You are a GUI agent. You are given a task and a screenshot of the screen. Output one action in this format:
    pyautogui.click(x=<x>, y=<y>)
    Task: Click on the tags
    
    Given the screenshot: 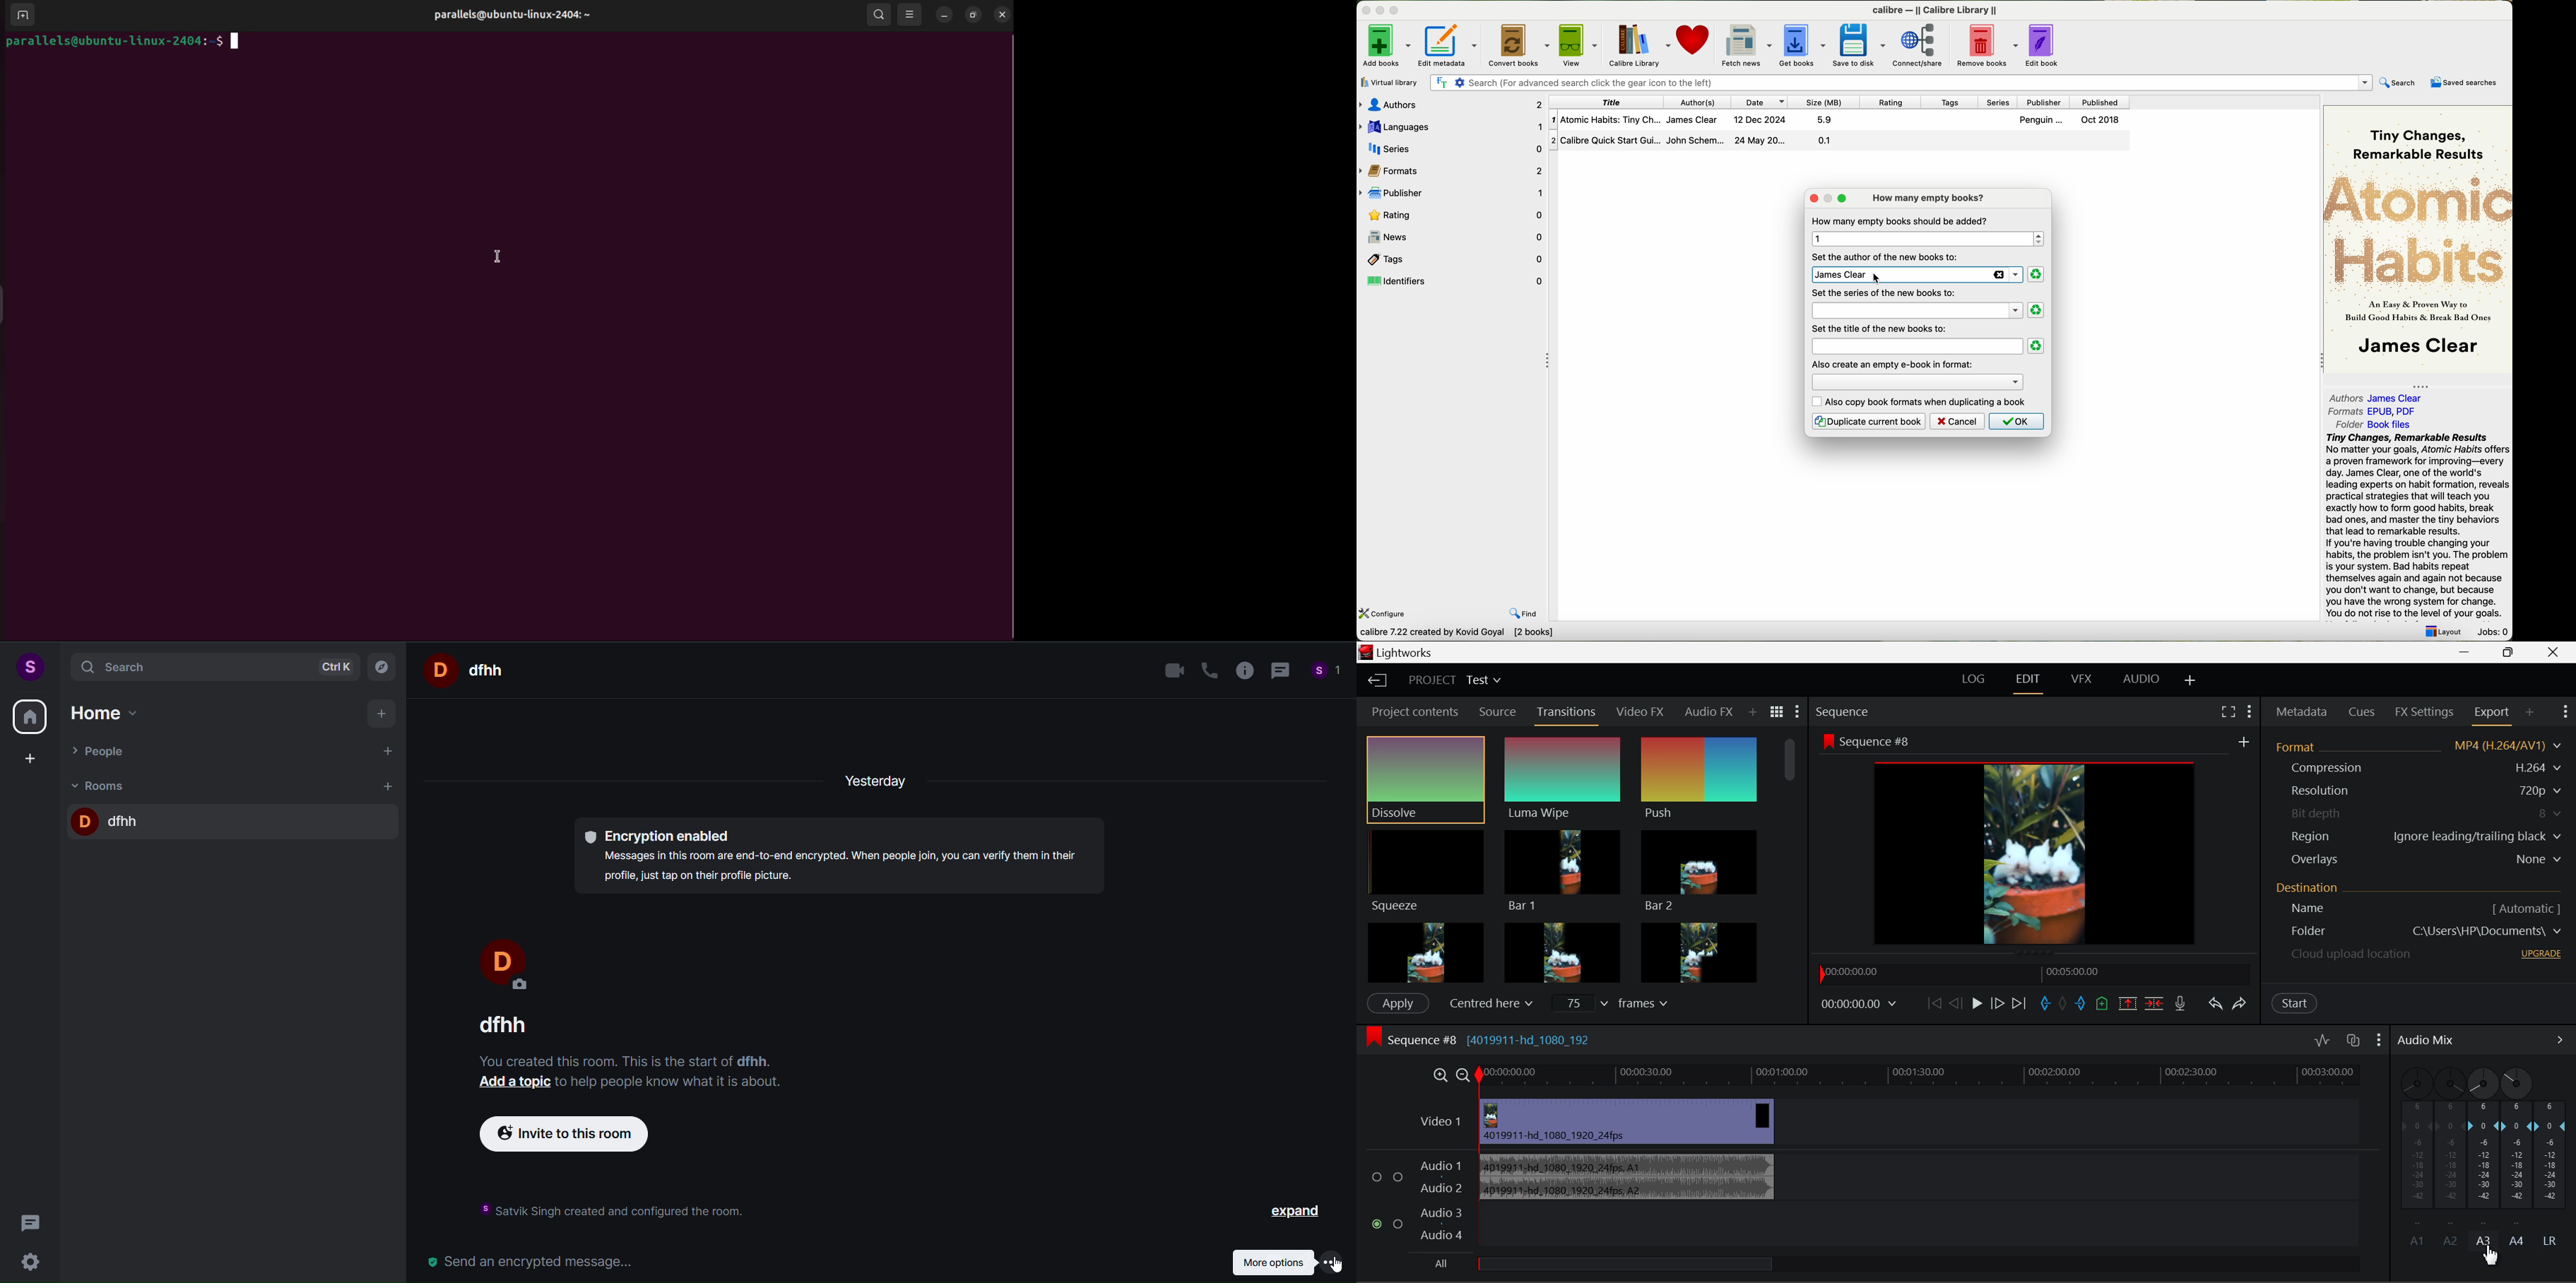 What is the action you would take?
    pyautogui.click(x=1953, y=102)
    